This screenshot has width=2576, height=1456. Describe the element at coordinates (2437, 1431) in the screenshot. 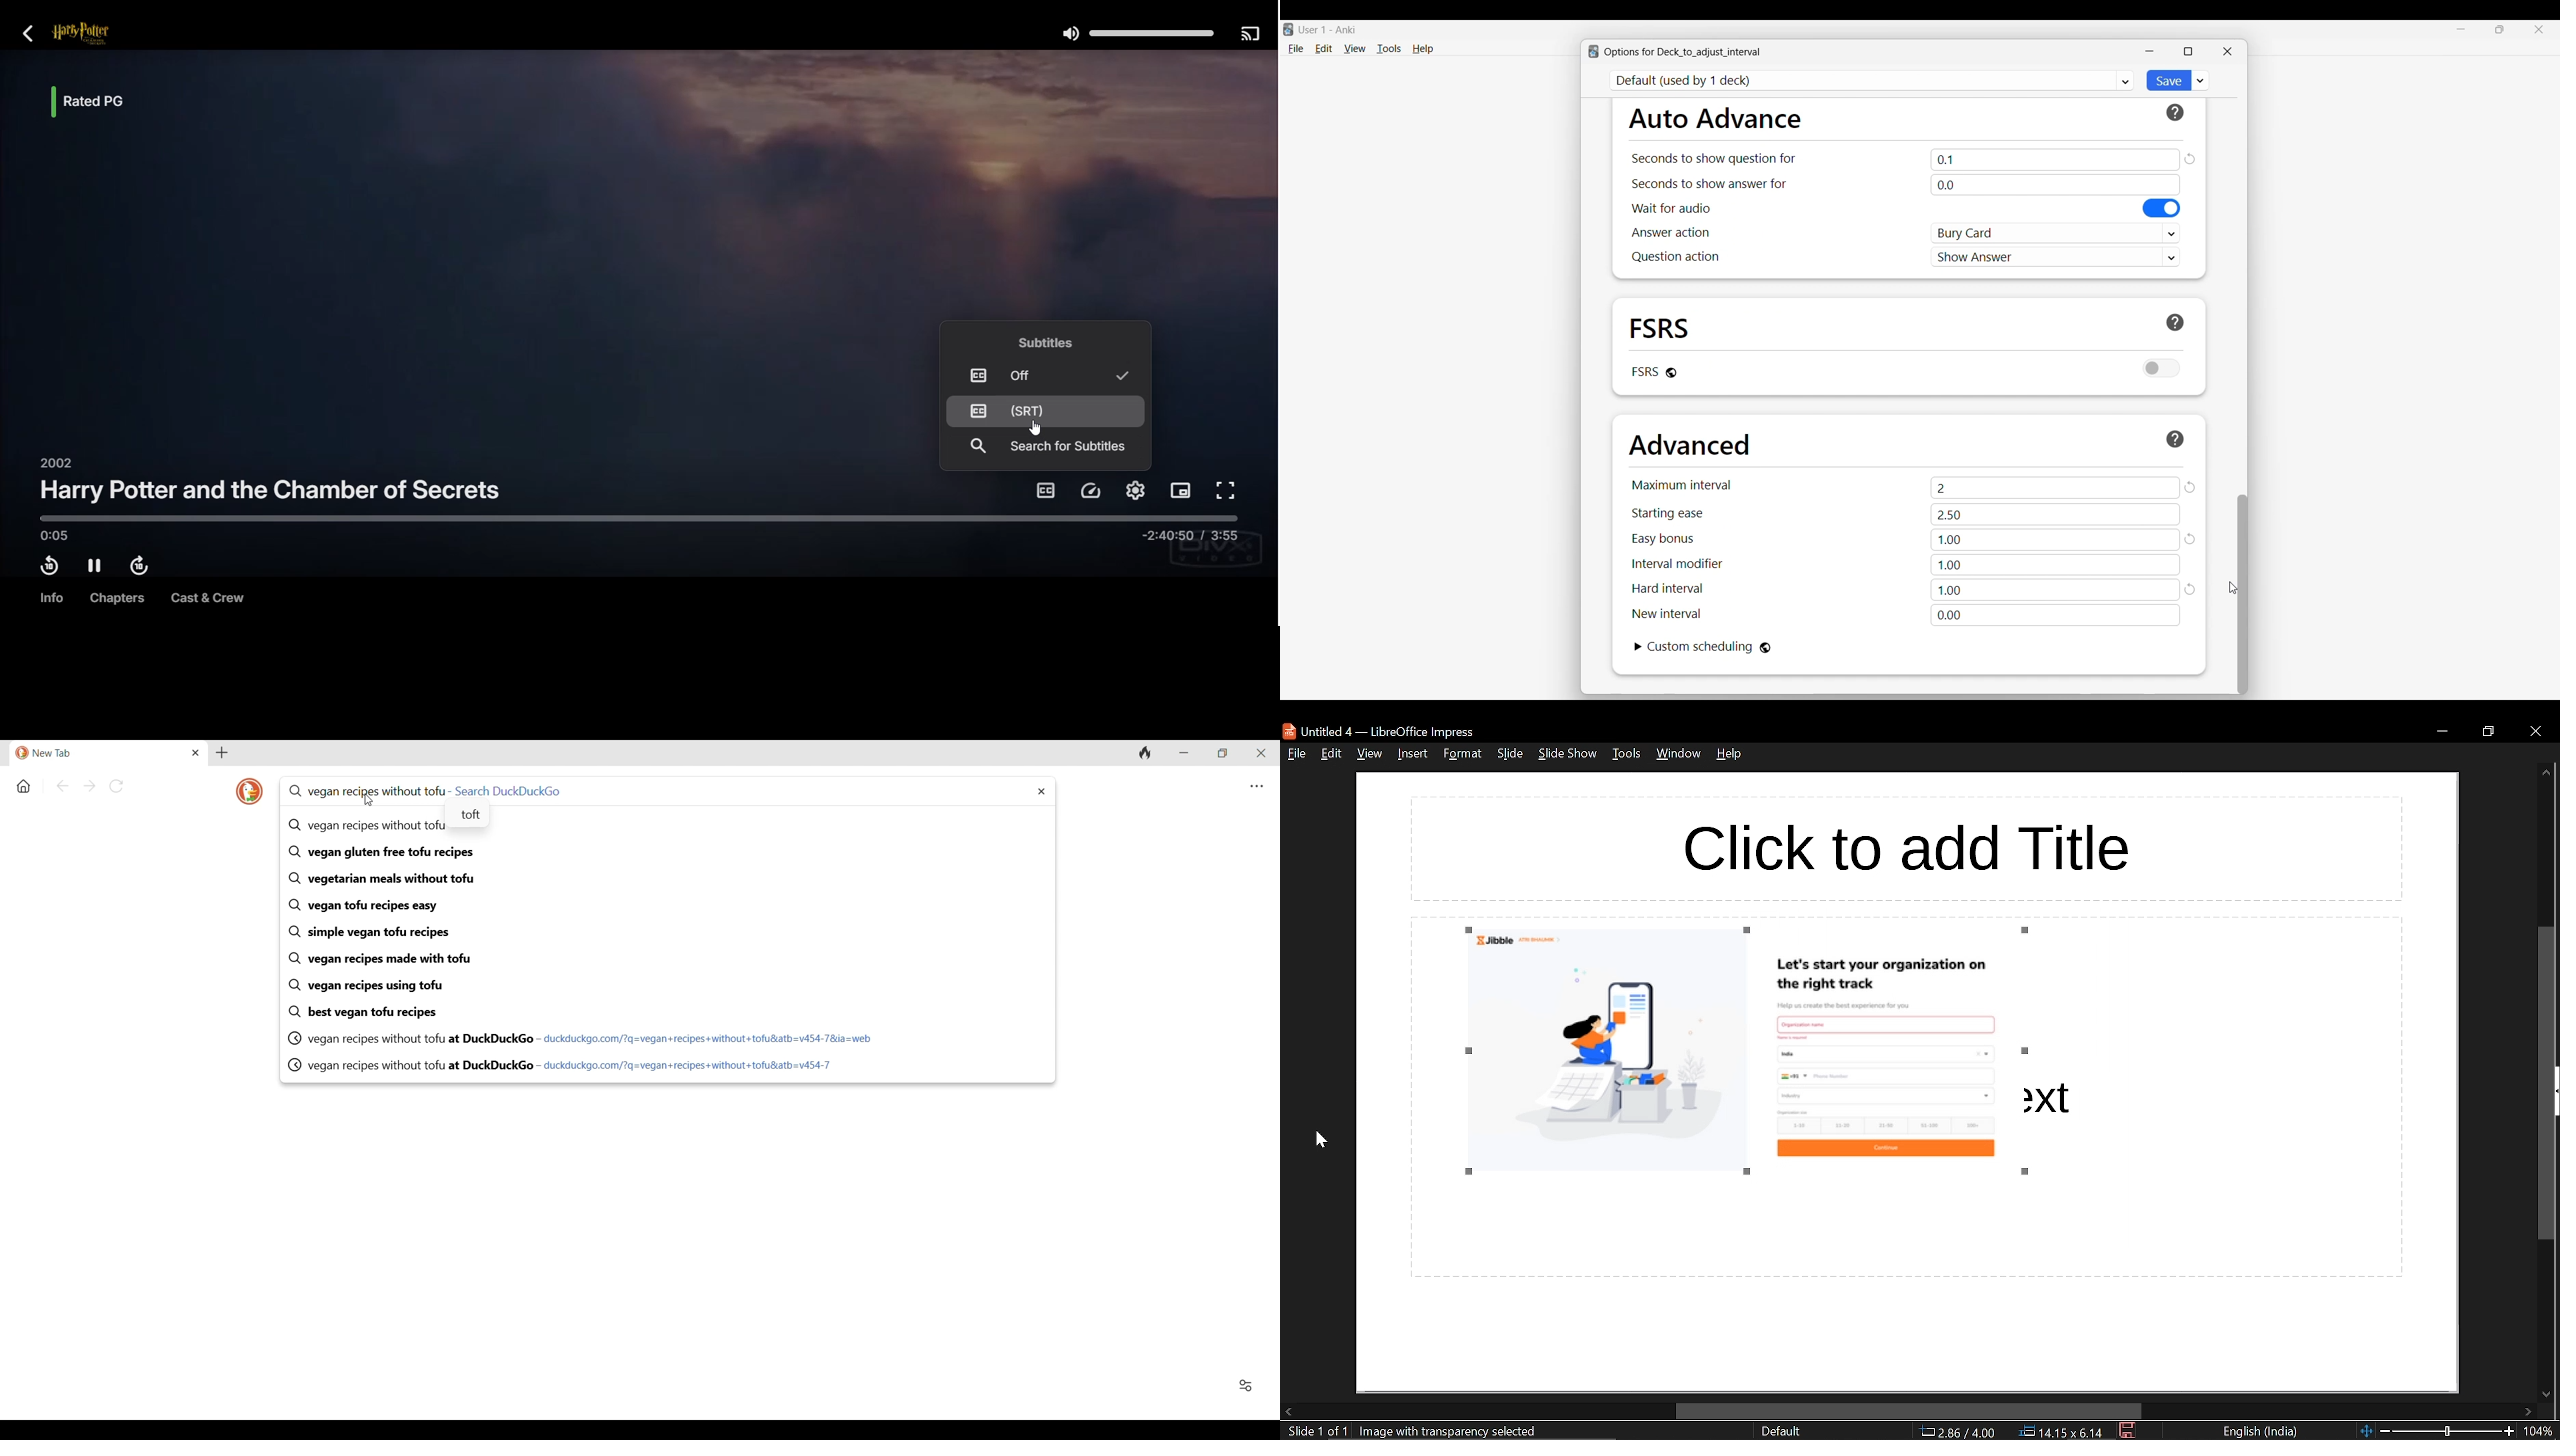

I see `change zoom` at that location.